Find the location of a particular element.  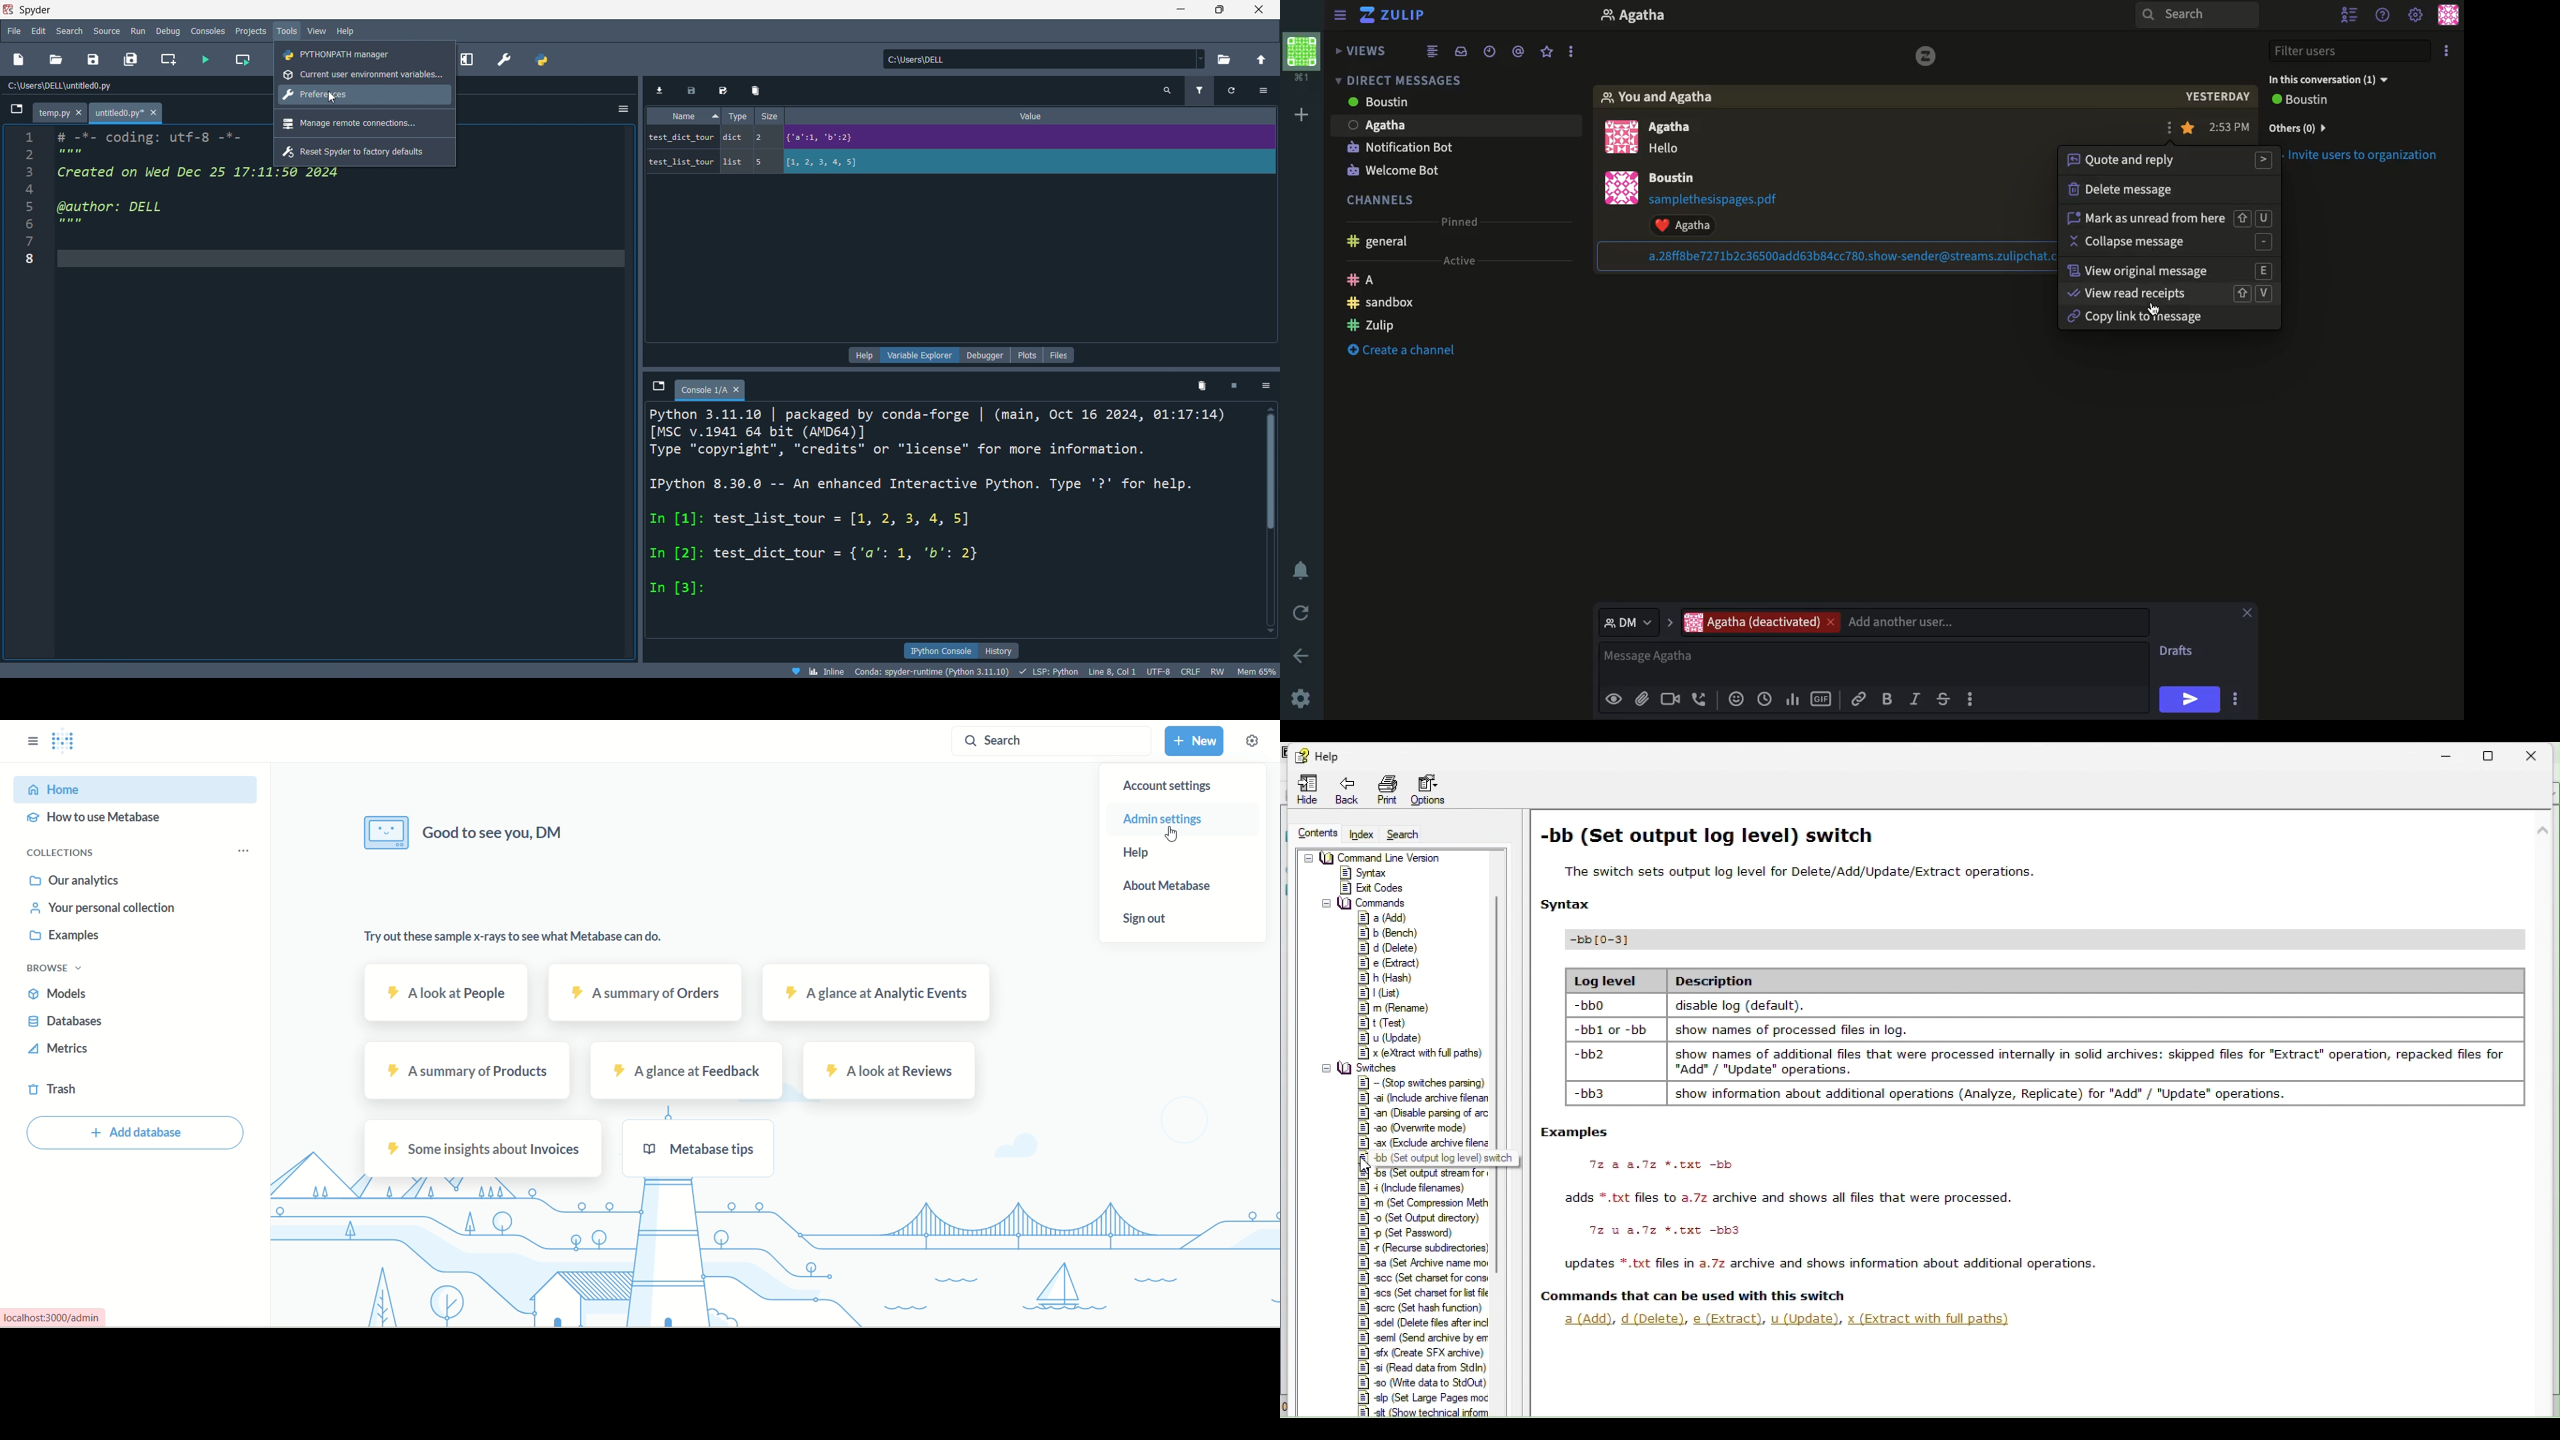

Spyder is located at coordinates (577, 9).